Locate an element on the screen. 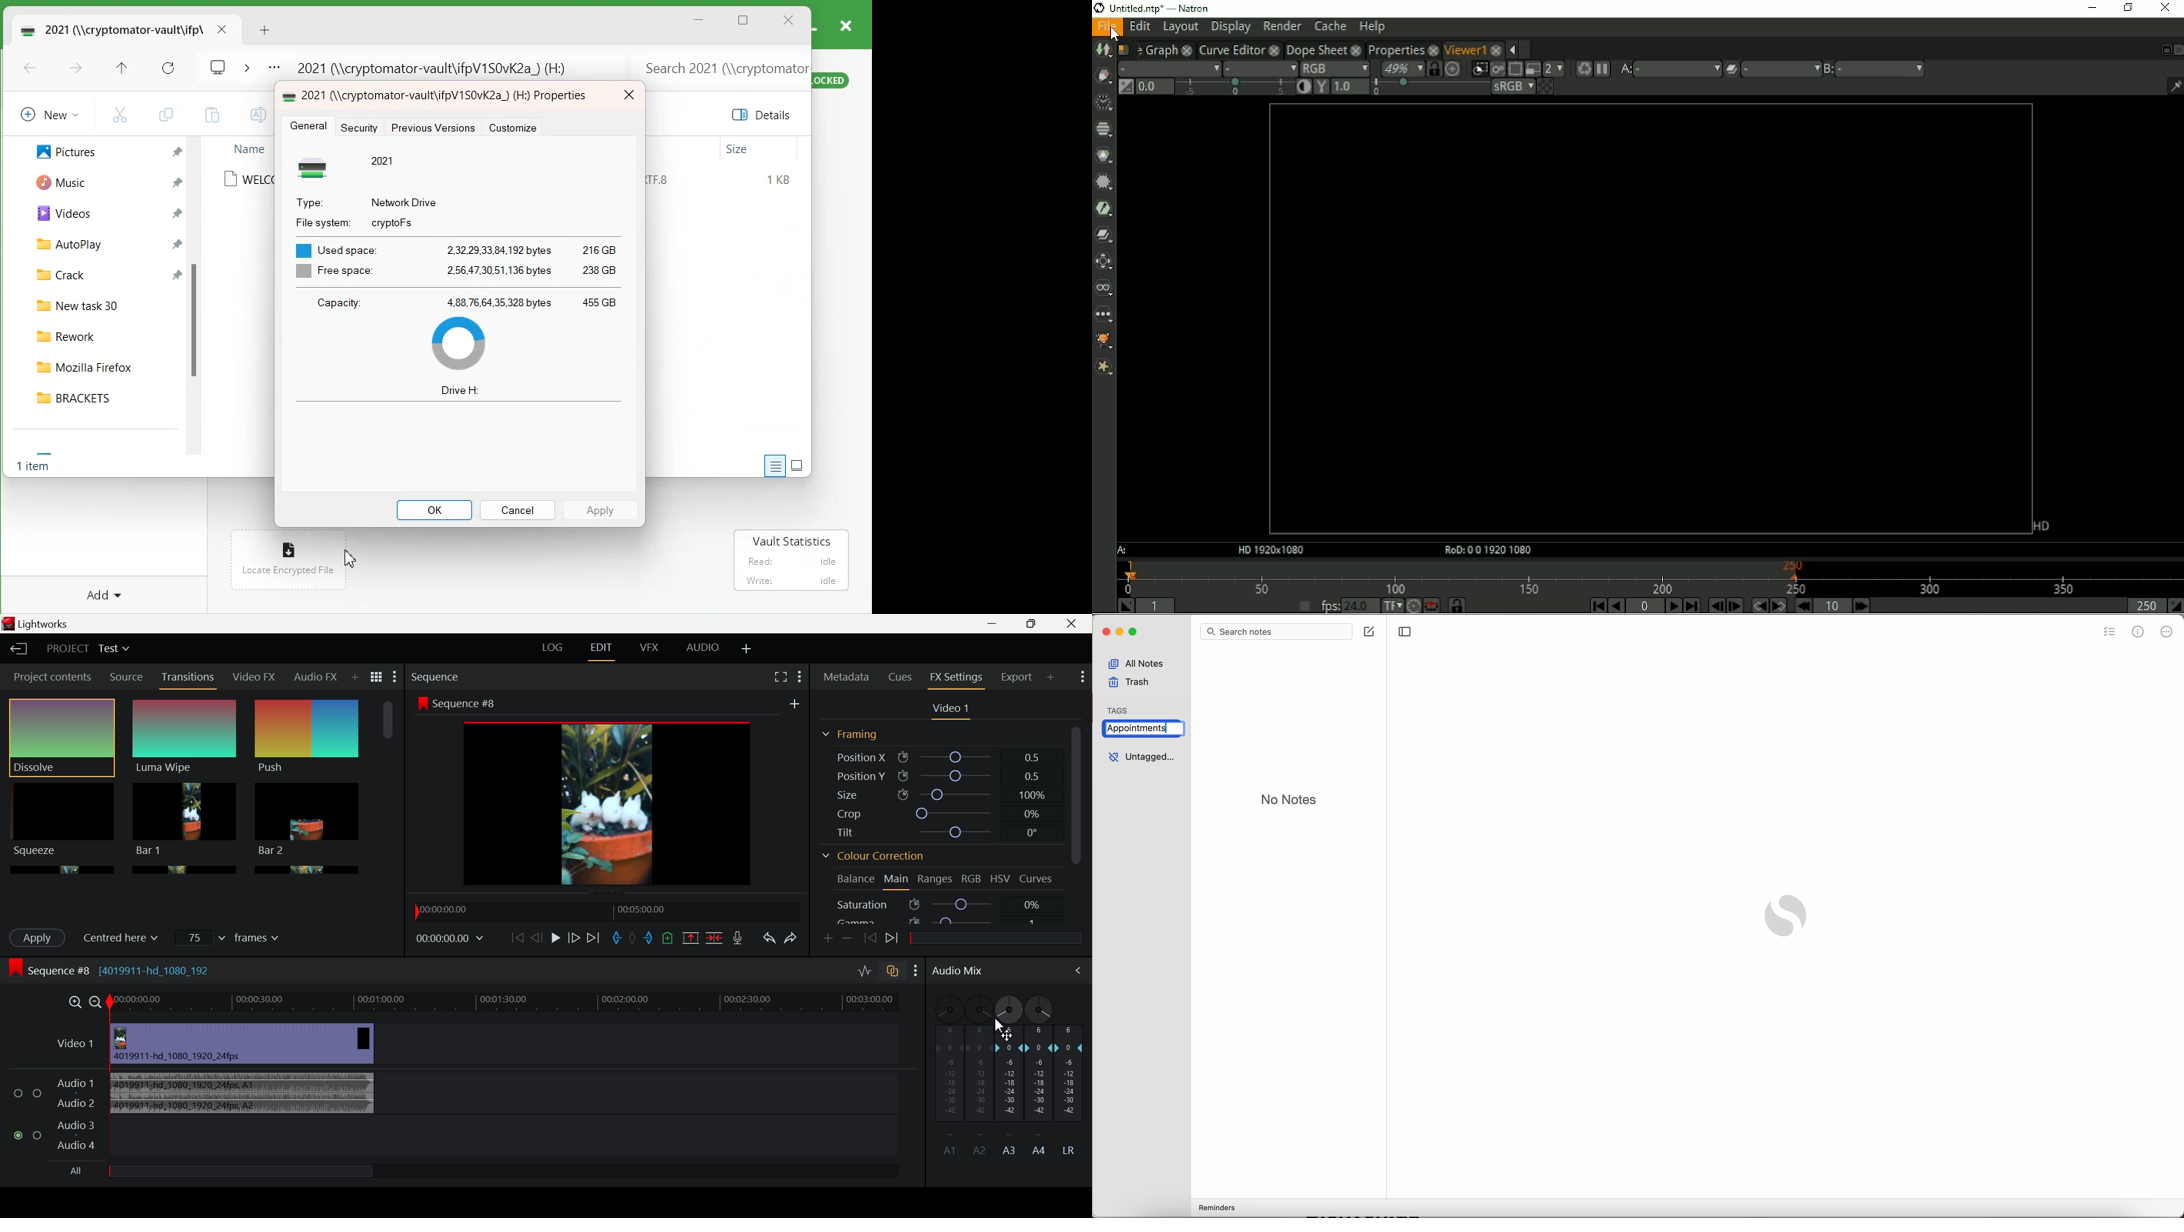 This screenshot has height=1232, width=2184. Mark In is located at coordinates (617, 939).